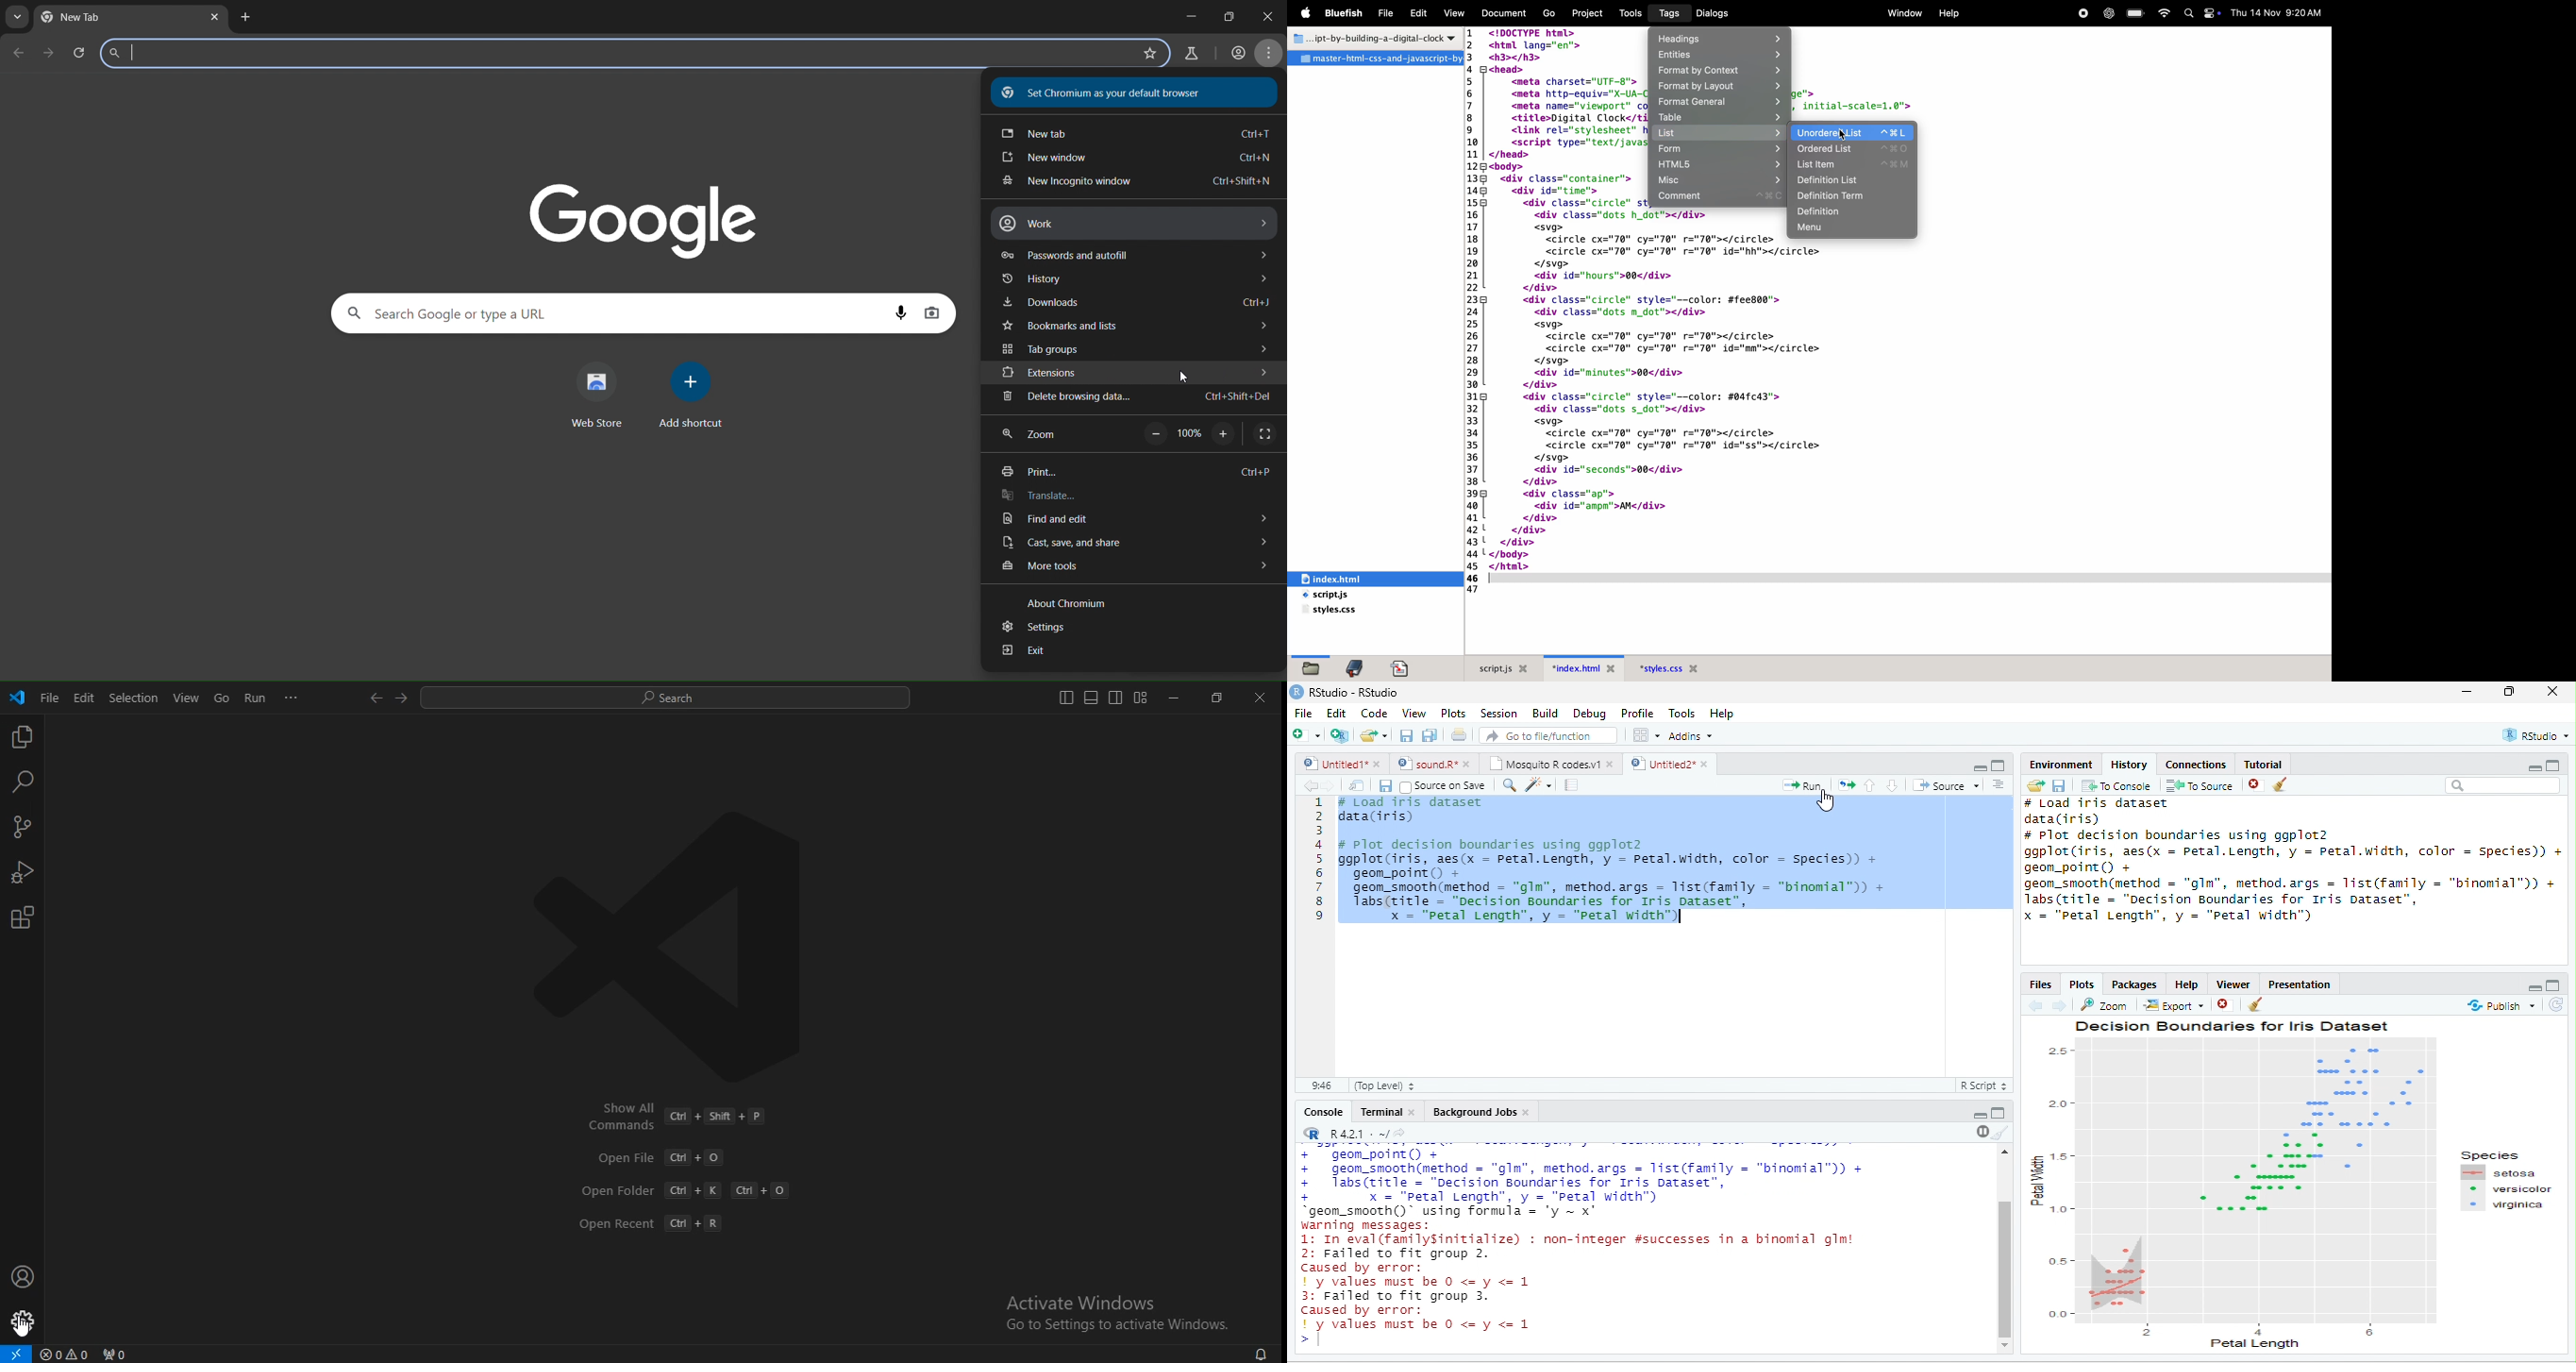 The image size is (2576, 1372). Describe the element at coordinates (1453, 714) in the screenshot. I see `Plots` at that location.